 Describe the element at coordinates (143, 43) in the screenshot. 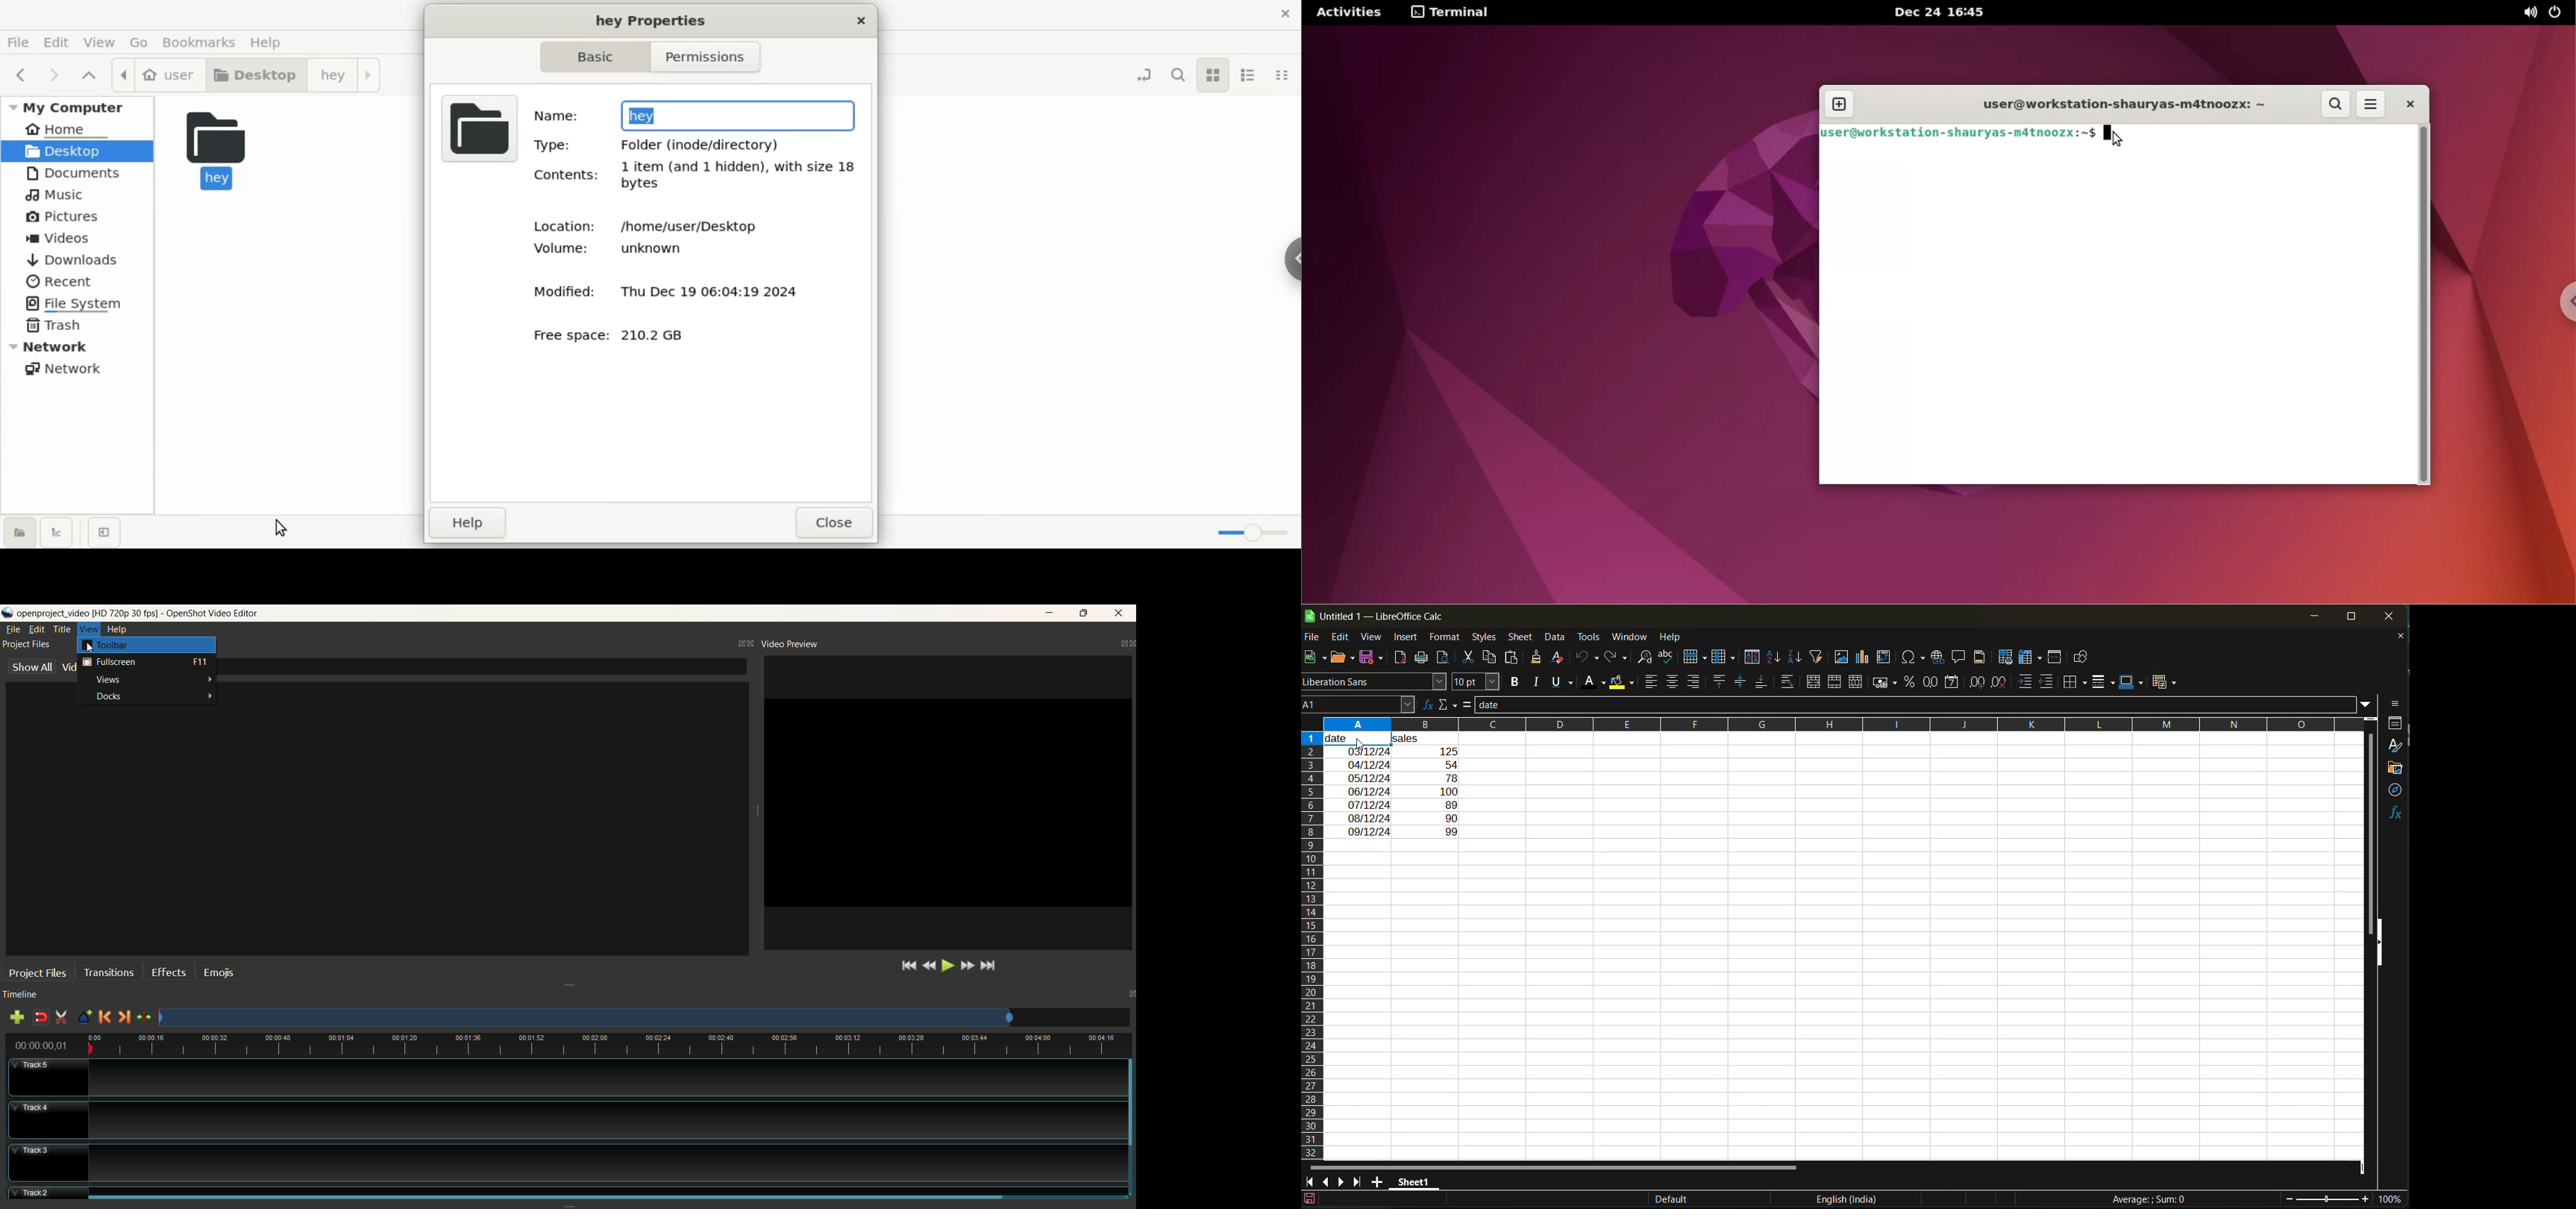

I see `go` at that location.